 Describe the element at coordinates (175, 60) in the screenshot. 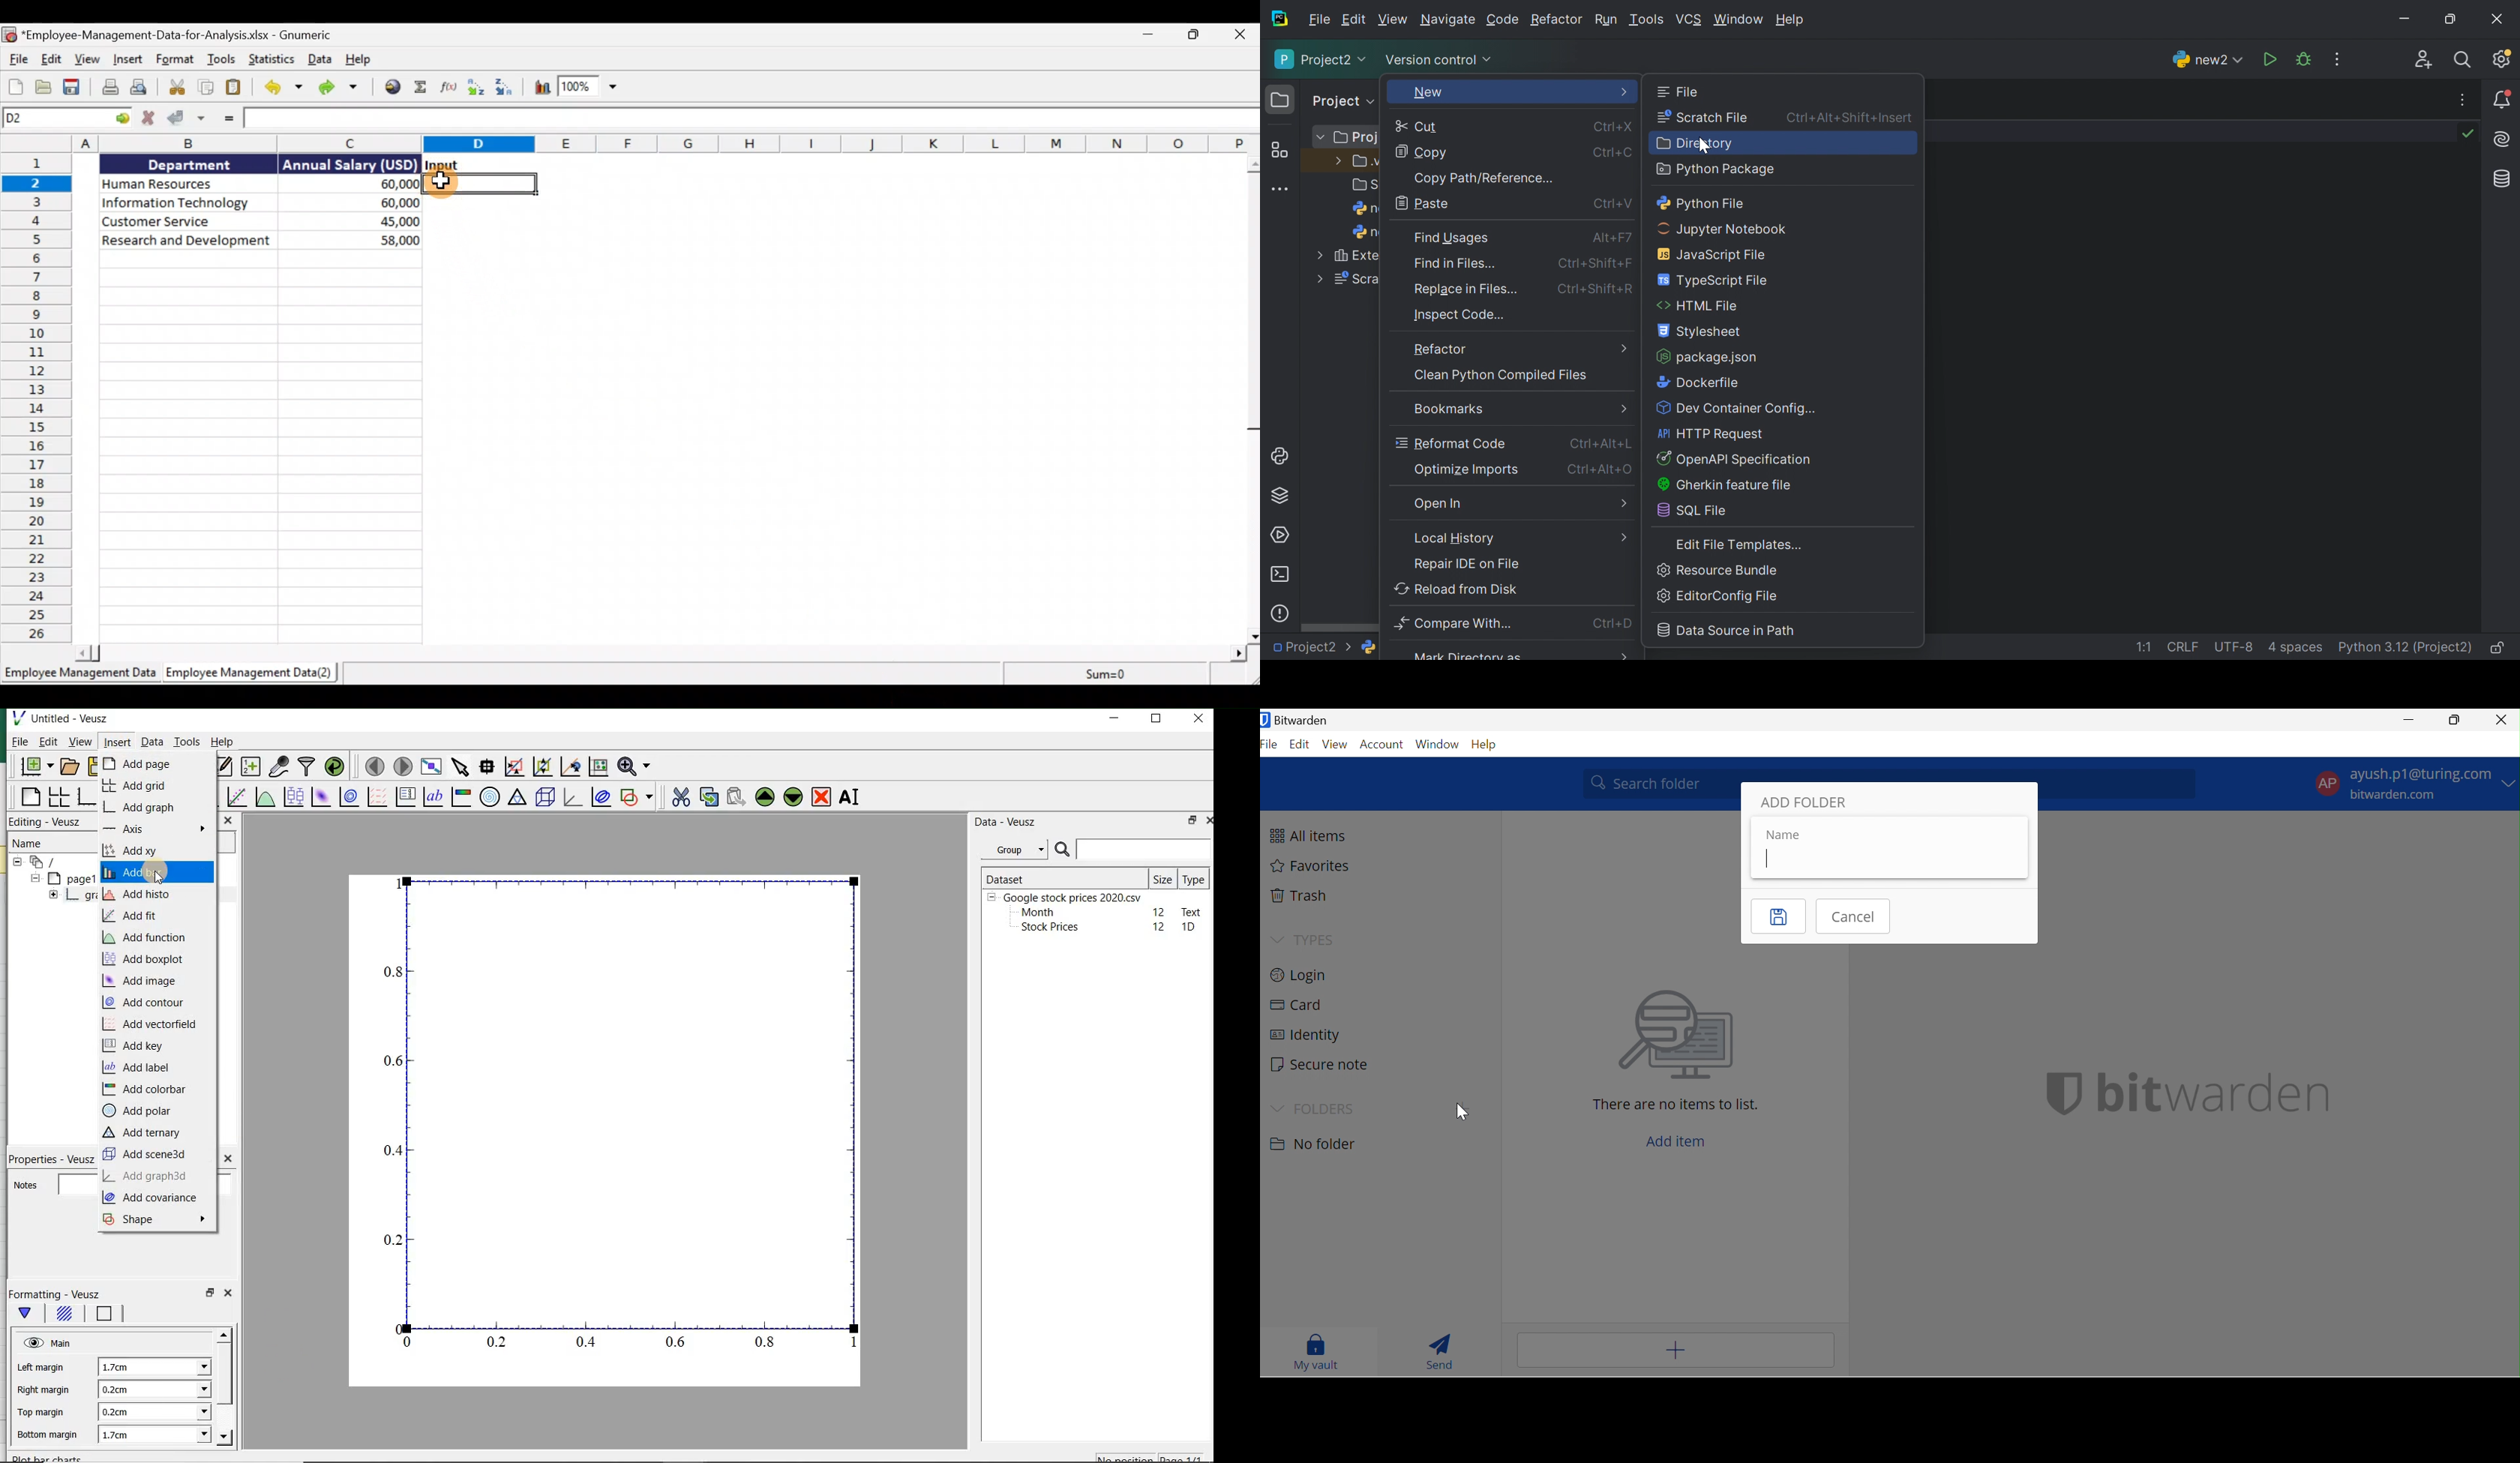

I see `Format` at that location.